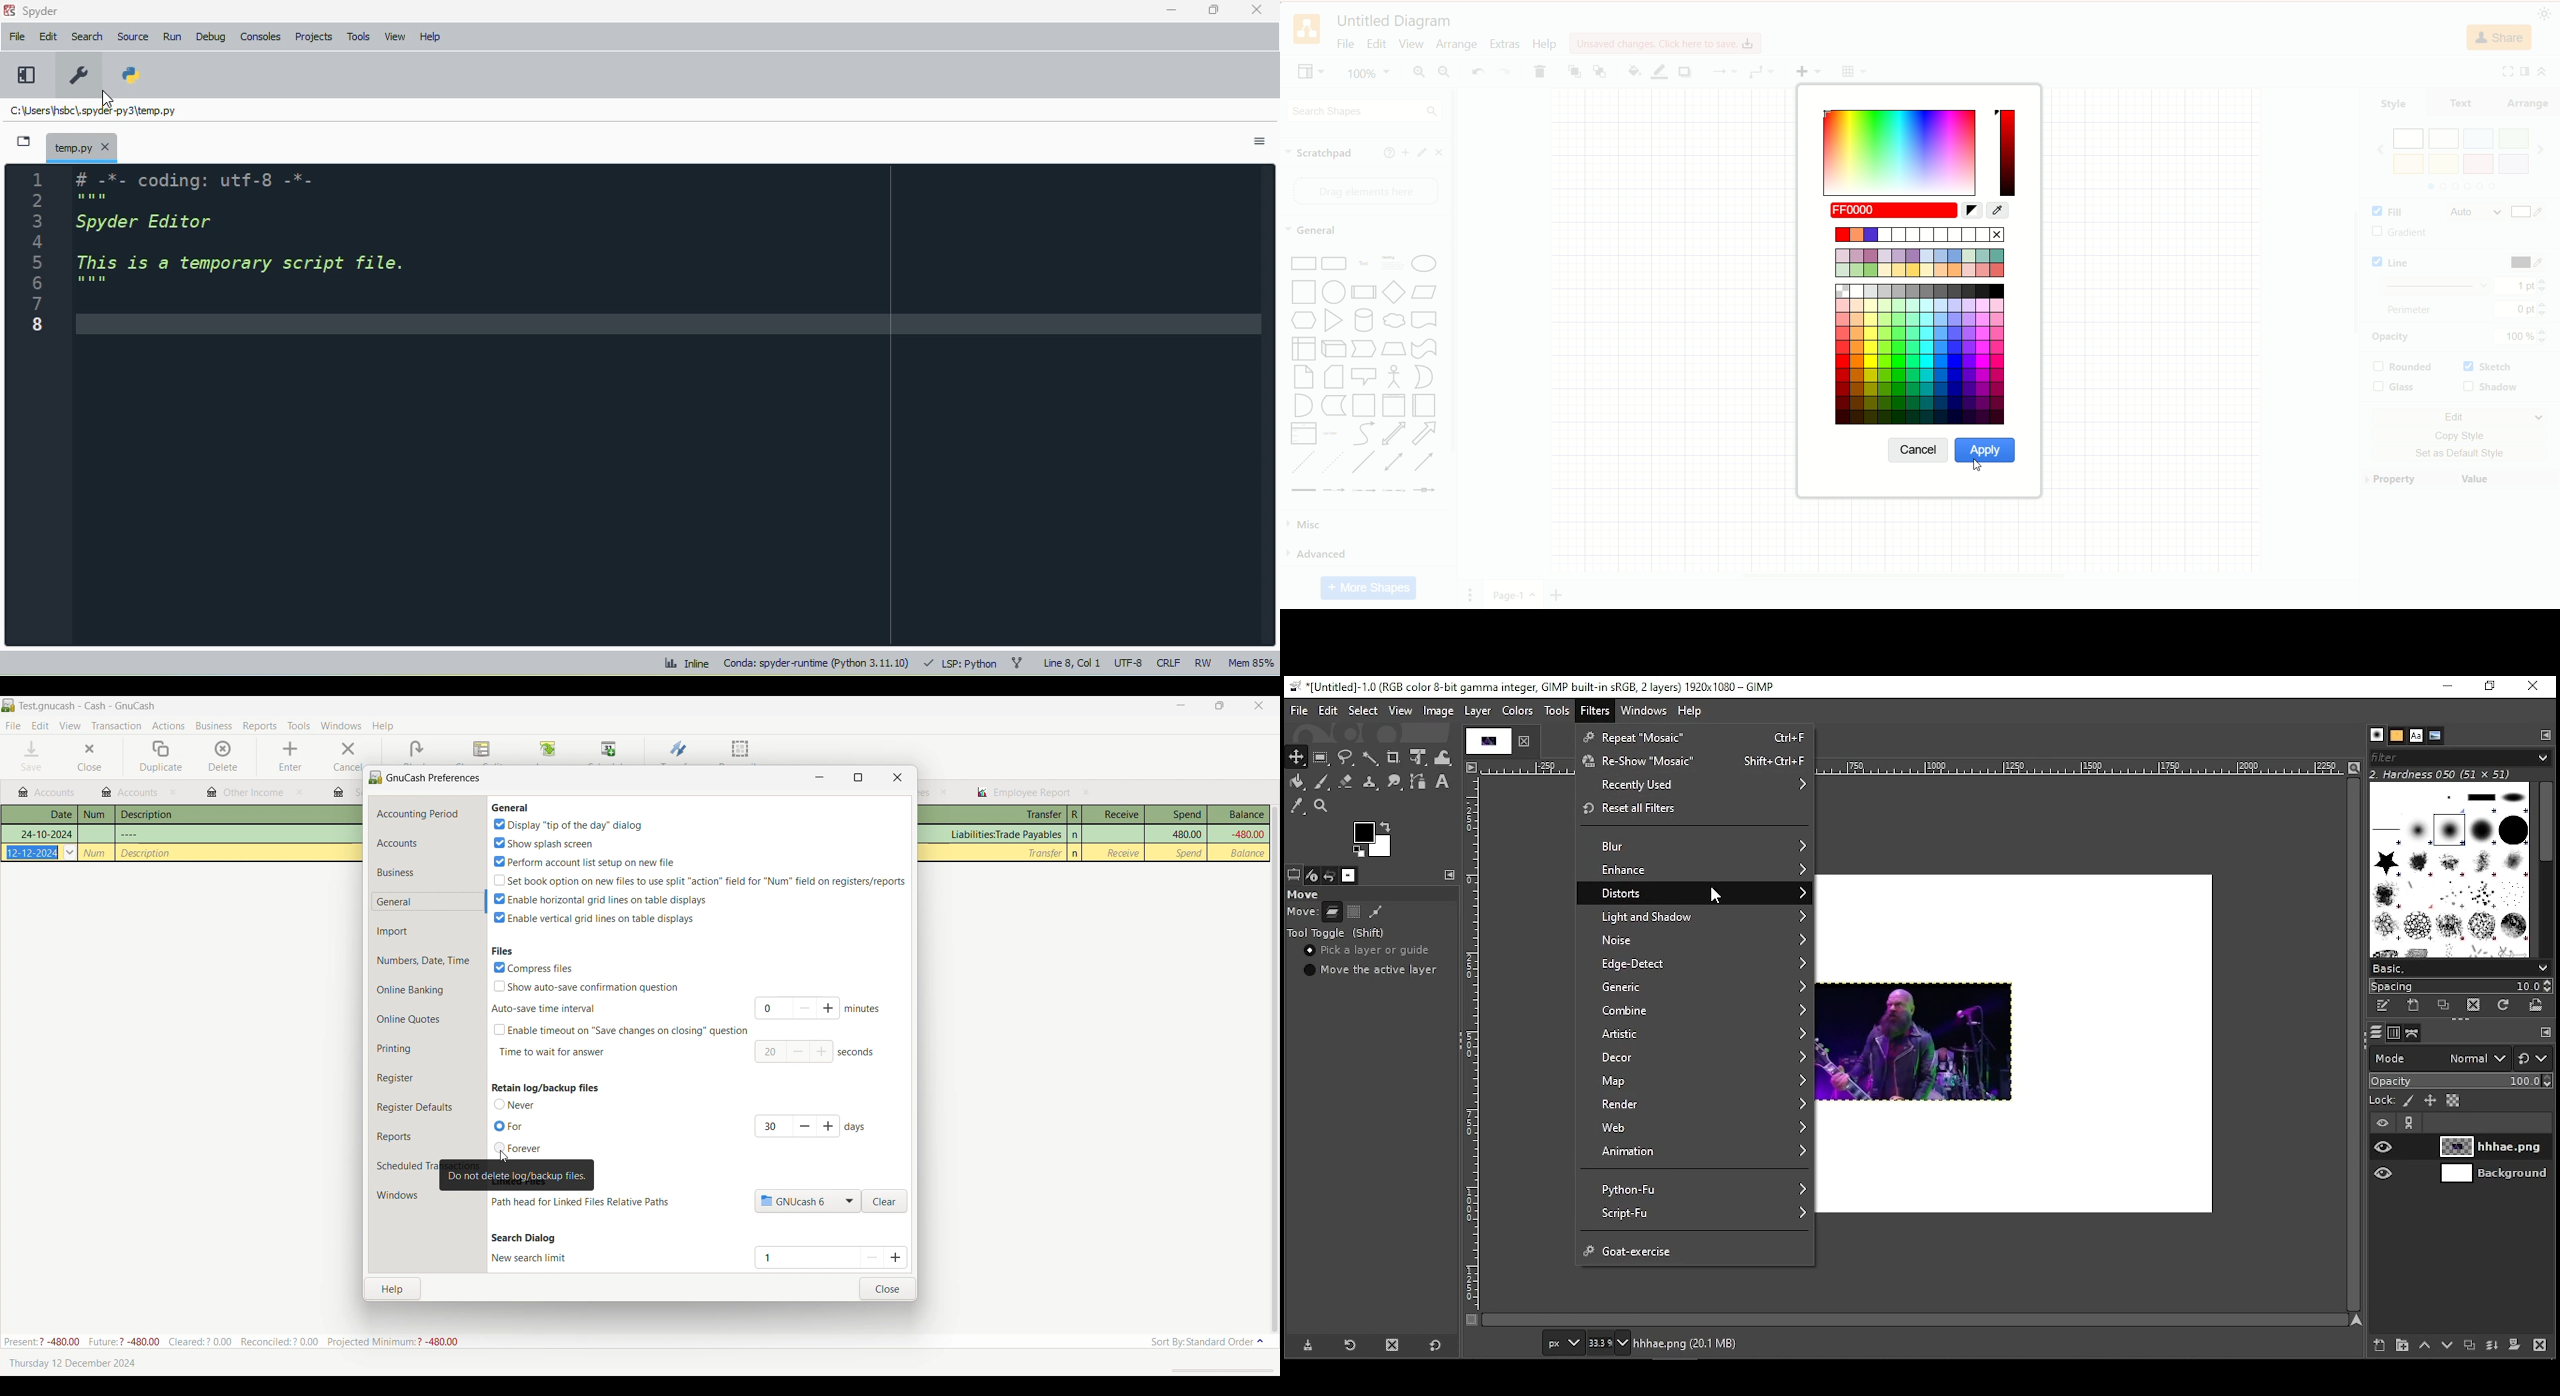 This screenshot has height=1400, width=2576. What do you see at coordinates (510, 807) in the screenshot?
I see `Section title` at bounding box center [510, 807].